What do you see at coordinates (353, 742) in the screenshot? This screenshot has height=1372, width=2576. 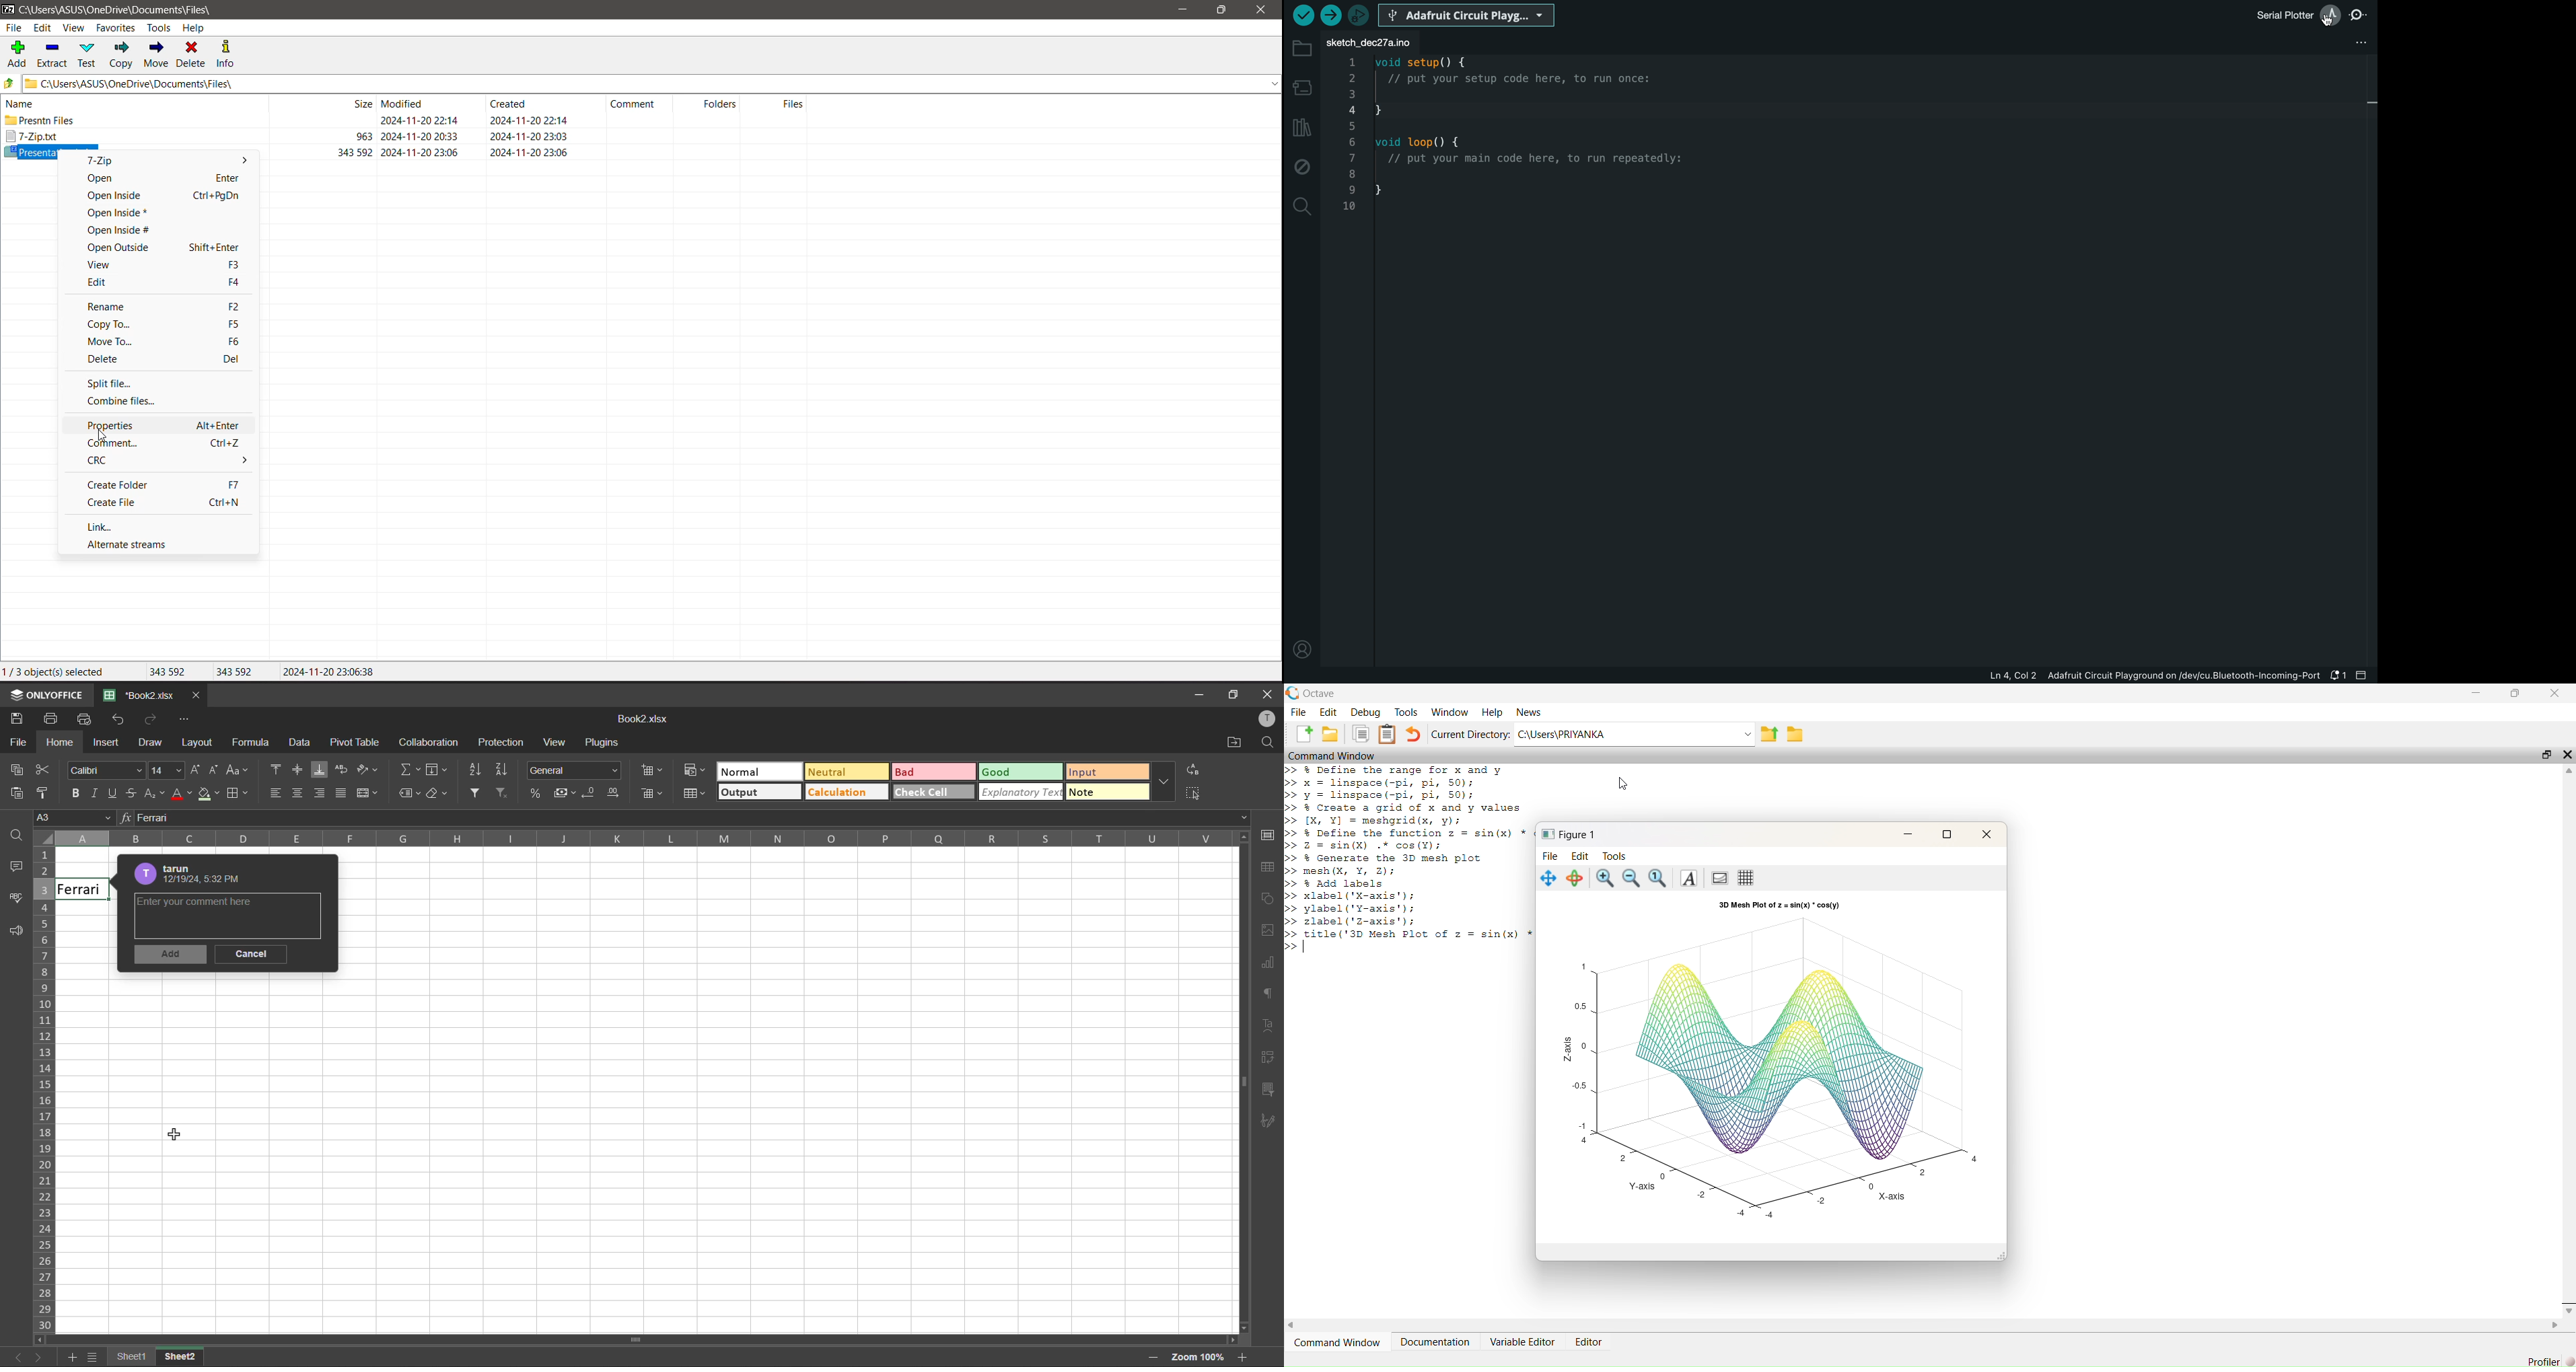 I see `pivot table` at bounding box center [353, 742].